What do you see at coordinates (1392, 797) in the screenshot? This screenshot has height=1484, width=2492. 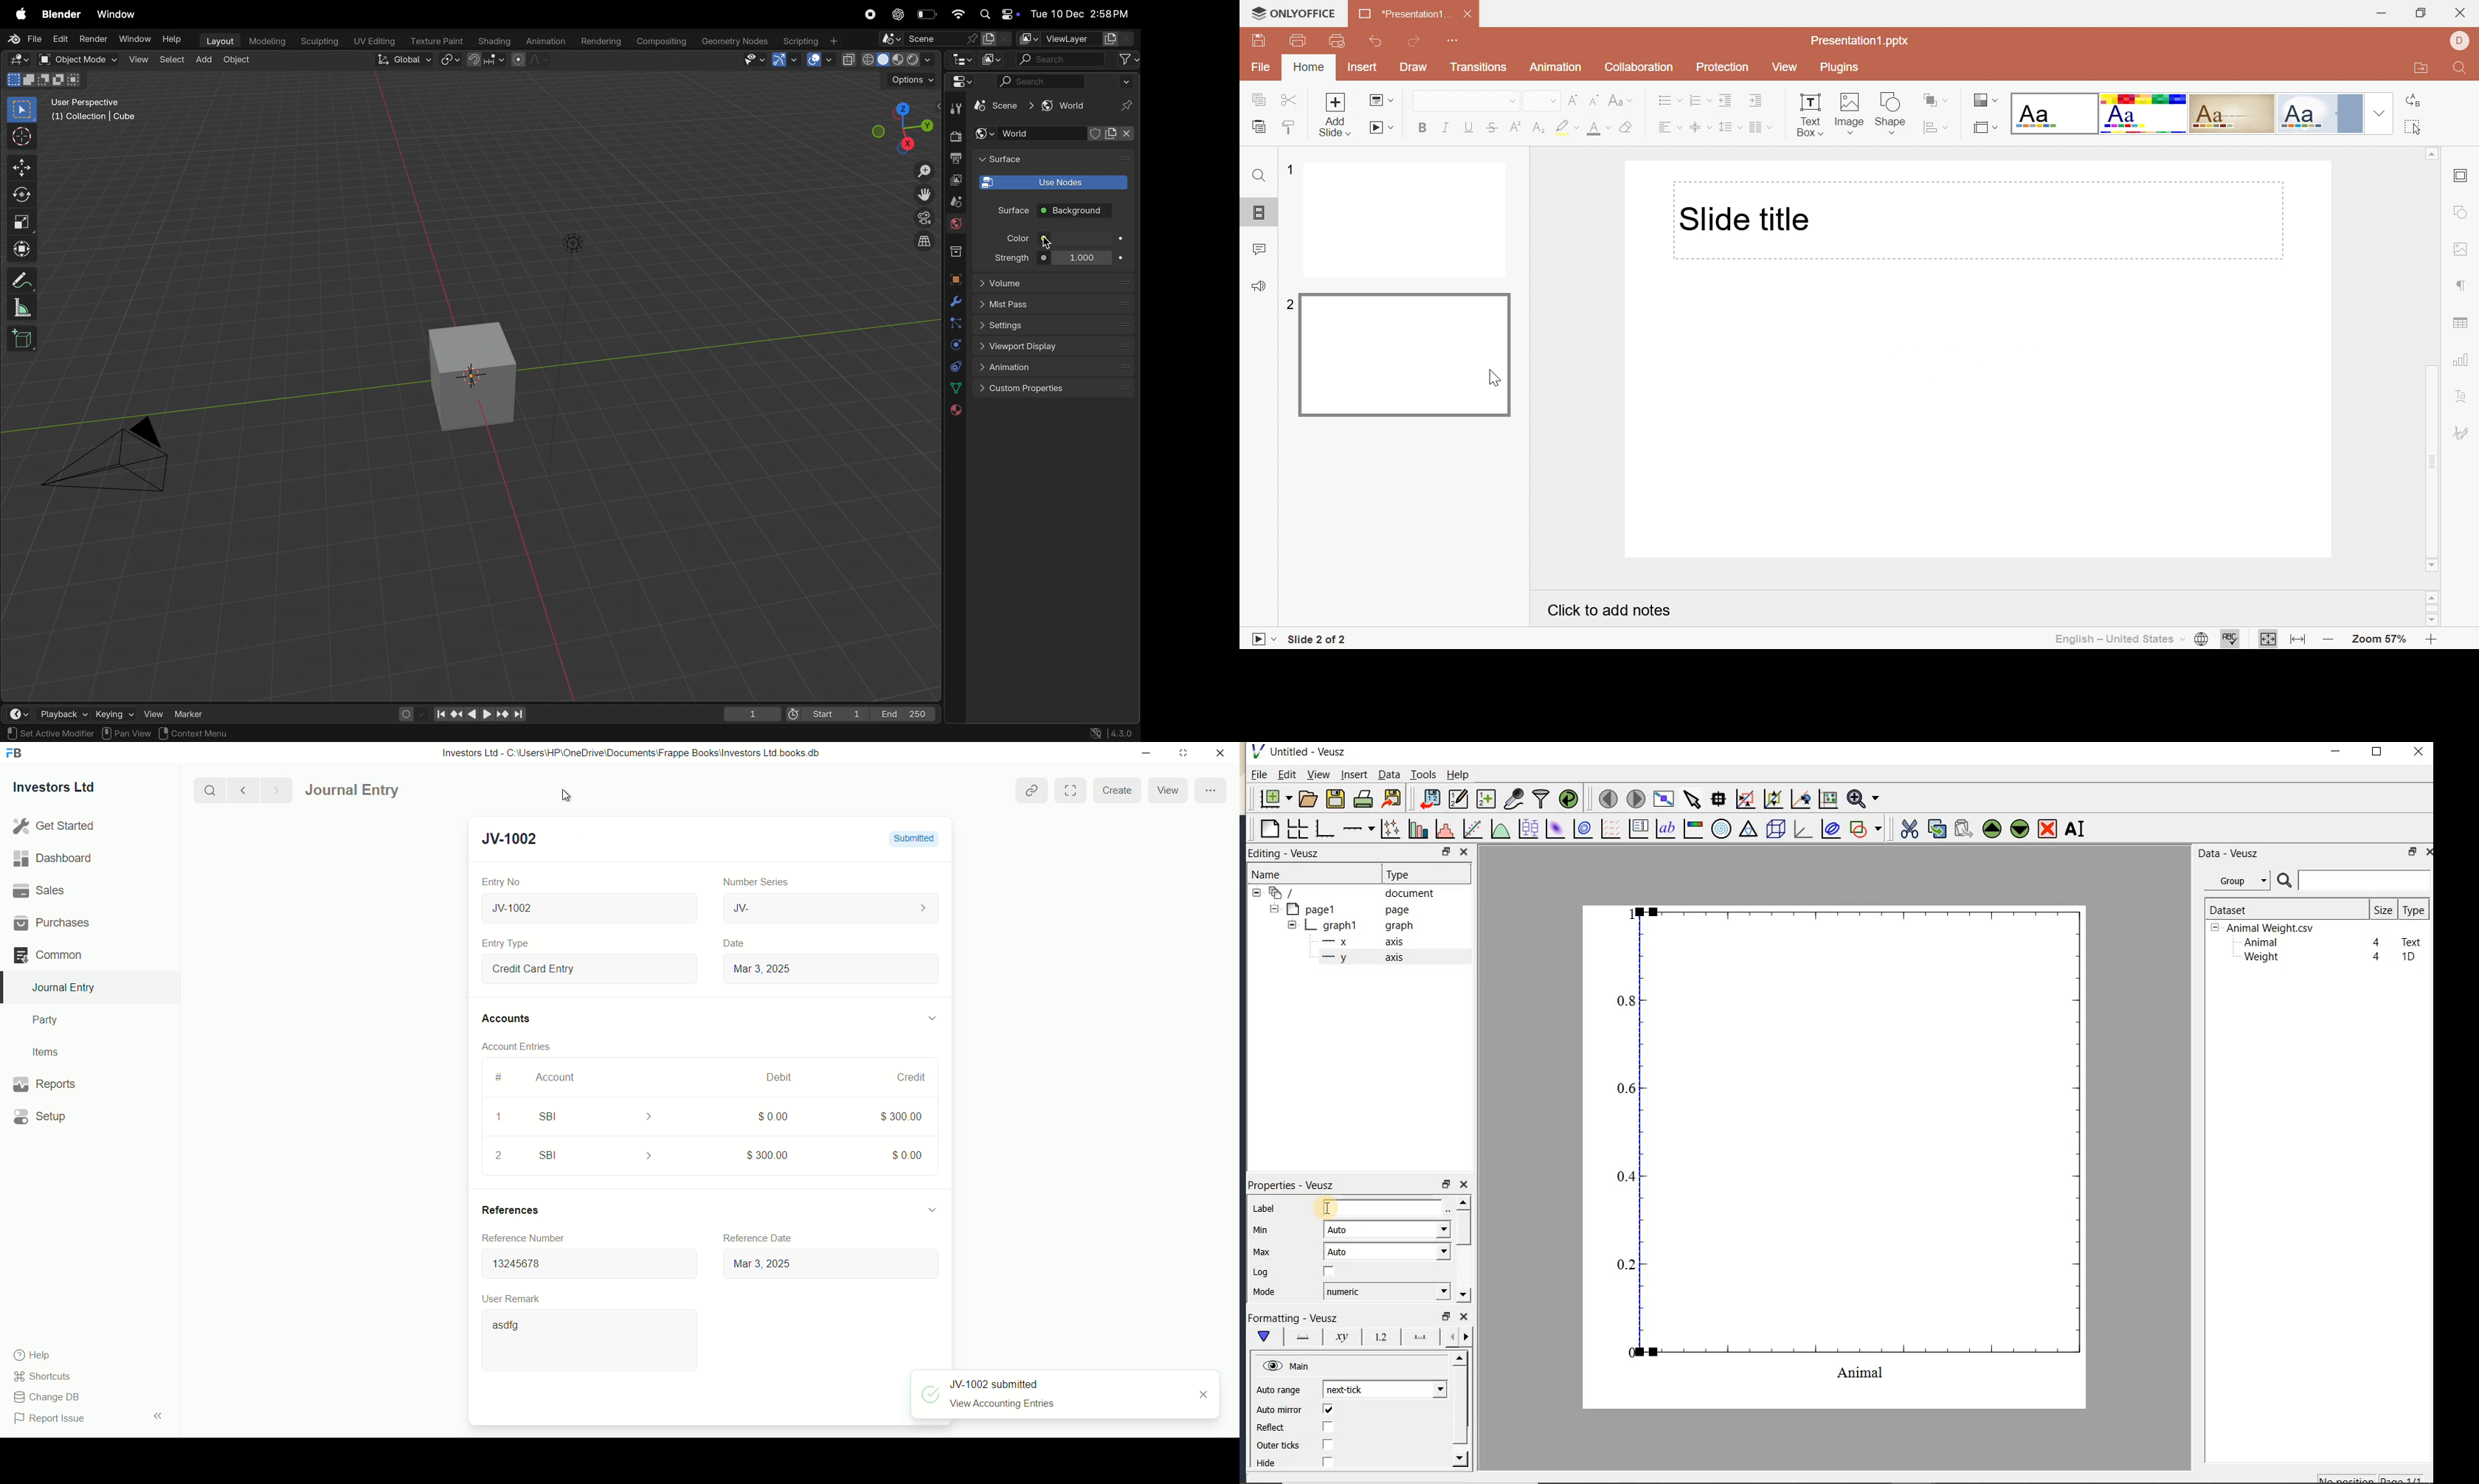 I see `export to graphics format` at bounding box center [1392, 797].